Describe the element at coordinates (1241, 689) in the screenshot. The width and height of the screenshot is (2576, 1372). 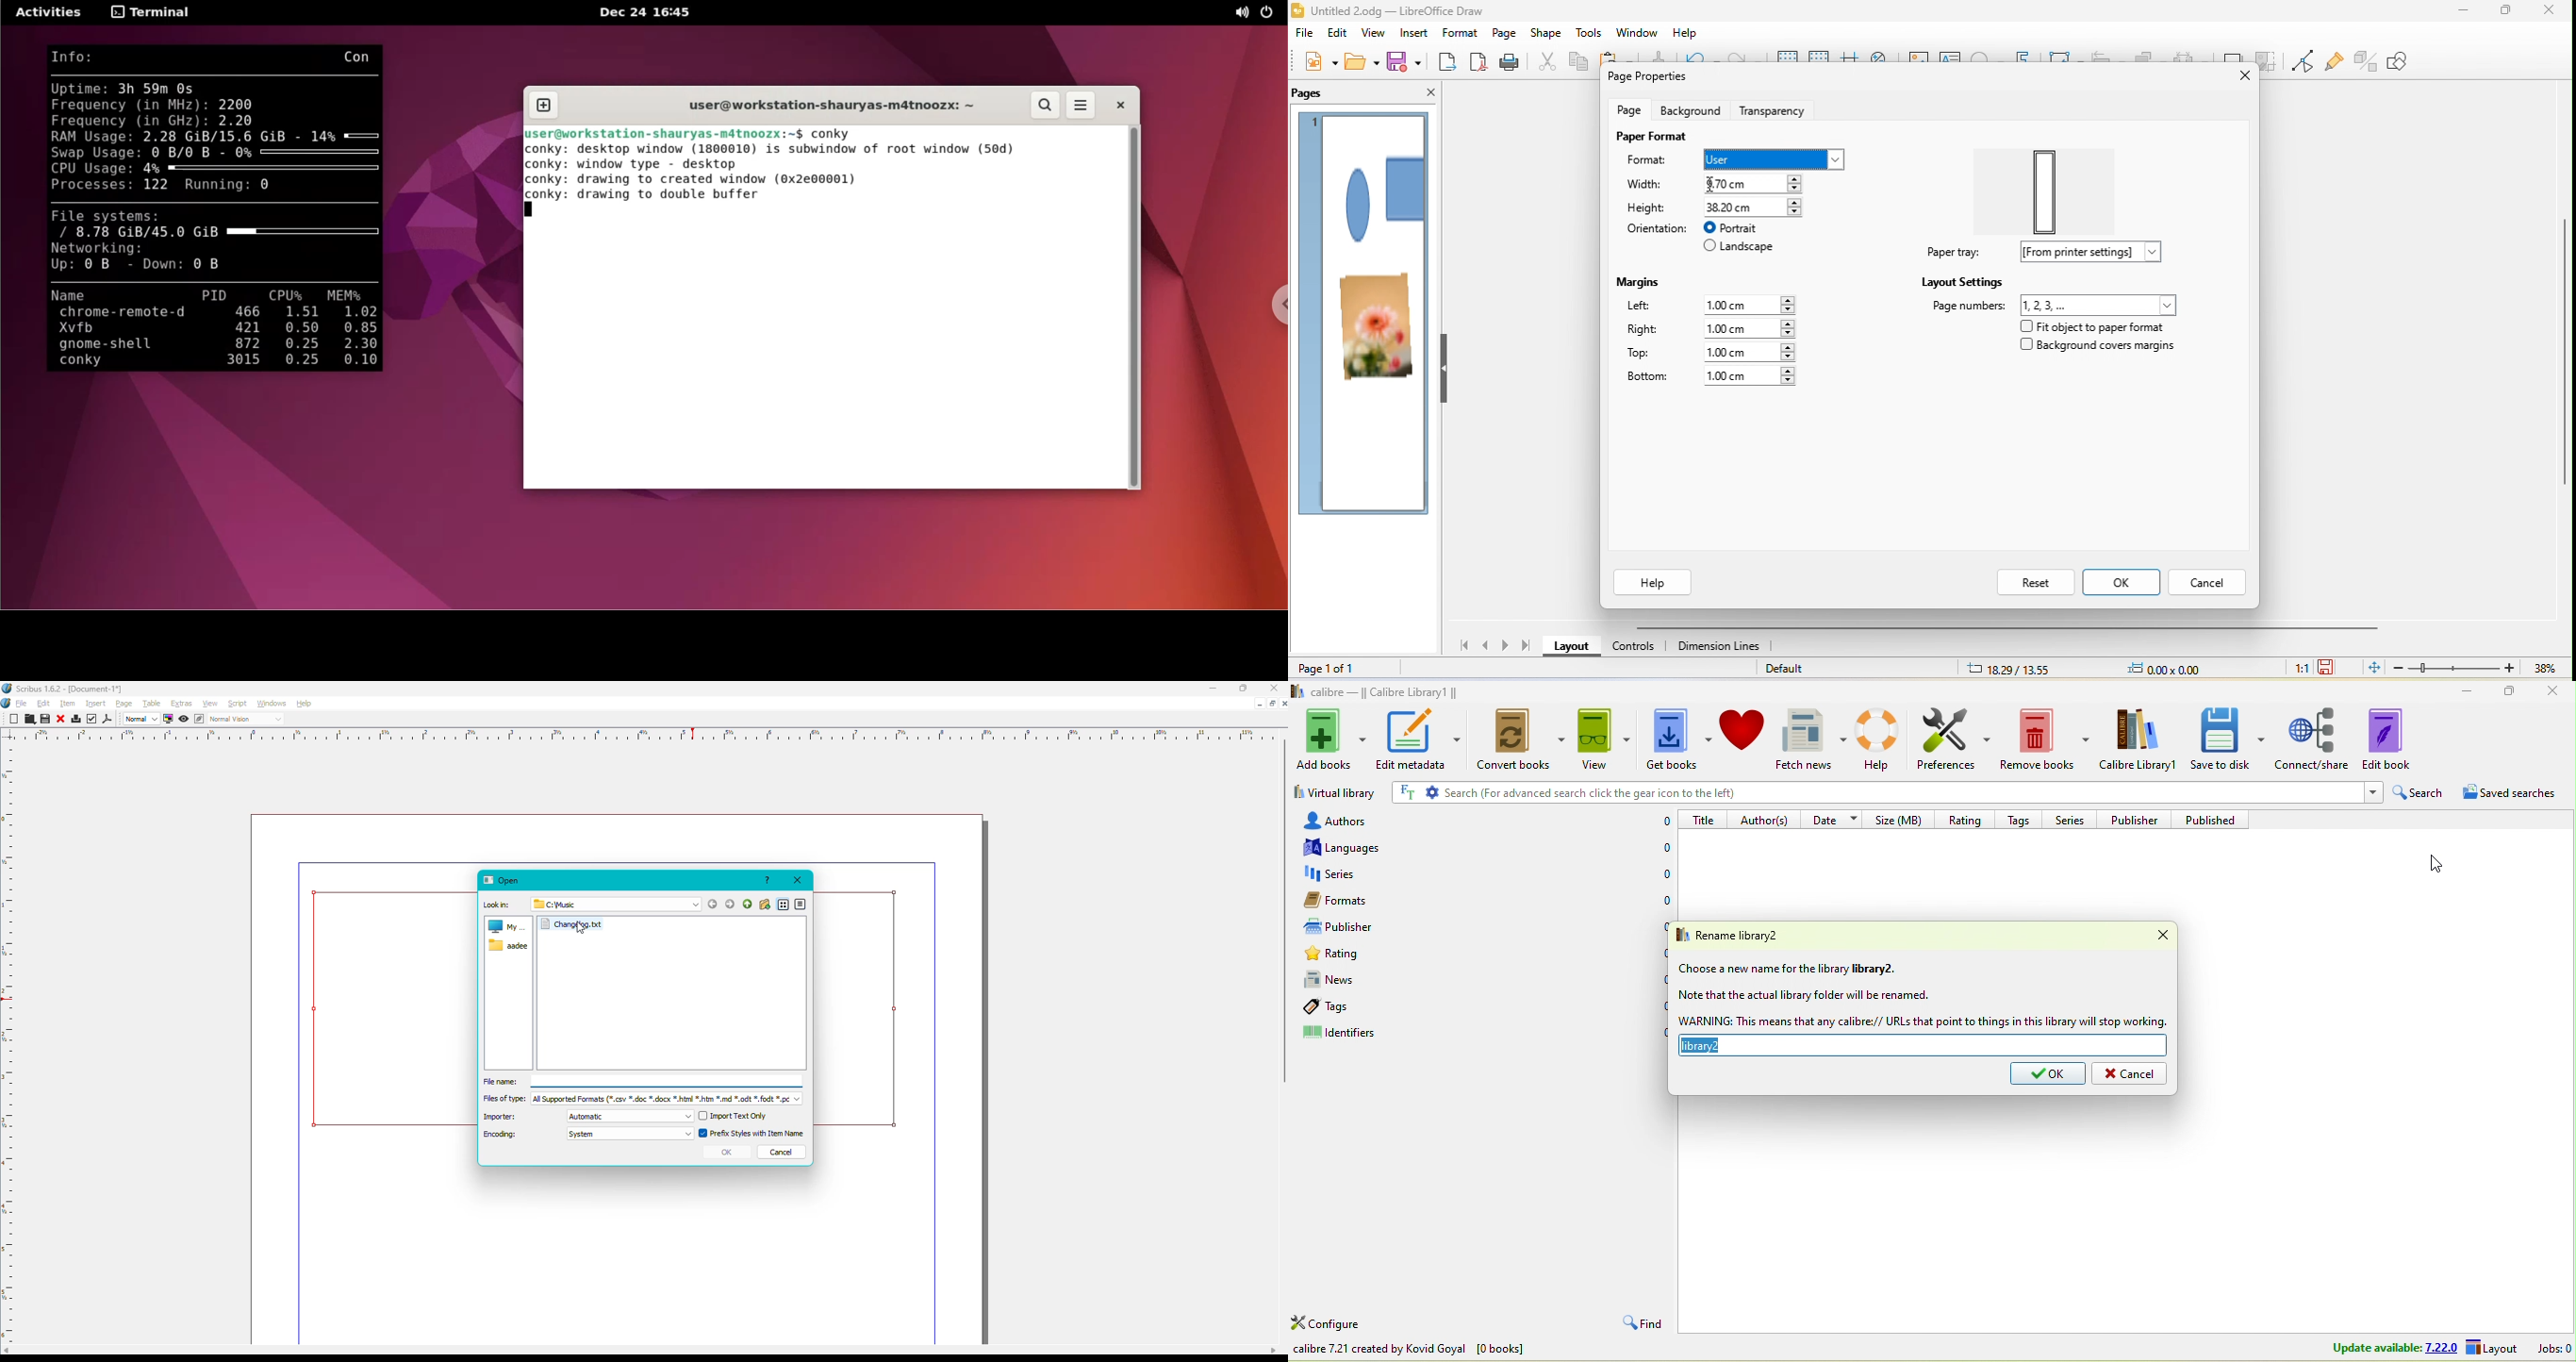
I see `Restore` at that location.